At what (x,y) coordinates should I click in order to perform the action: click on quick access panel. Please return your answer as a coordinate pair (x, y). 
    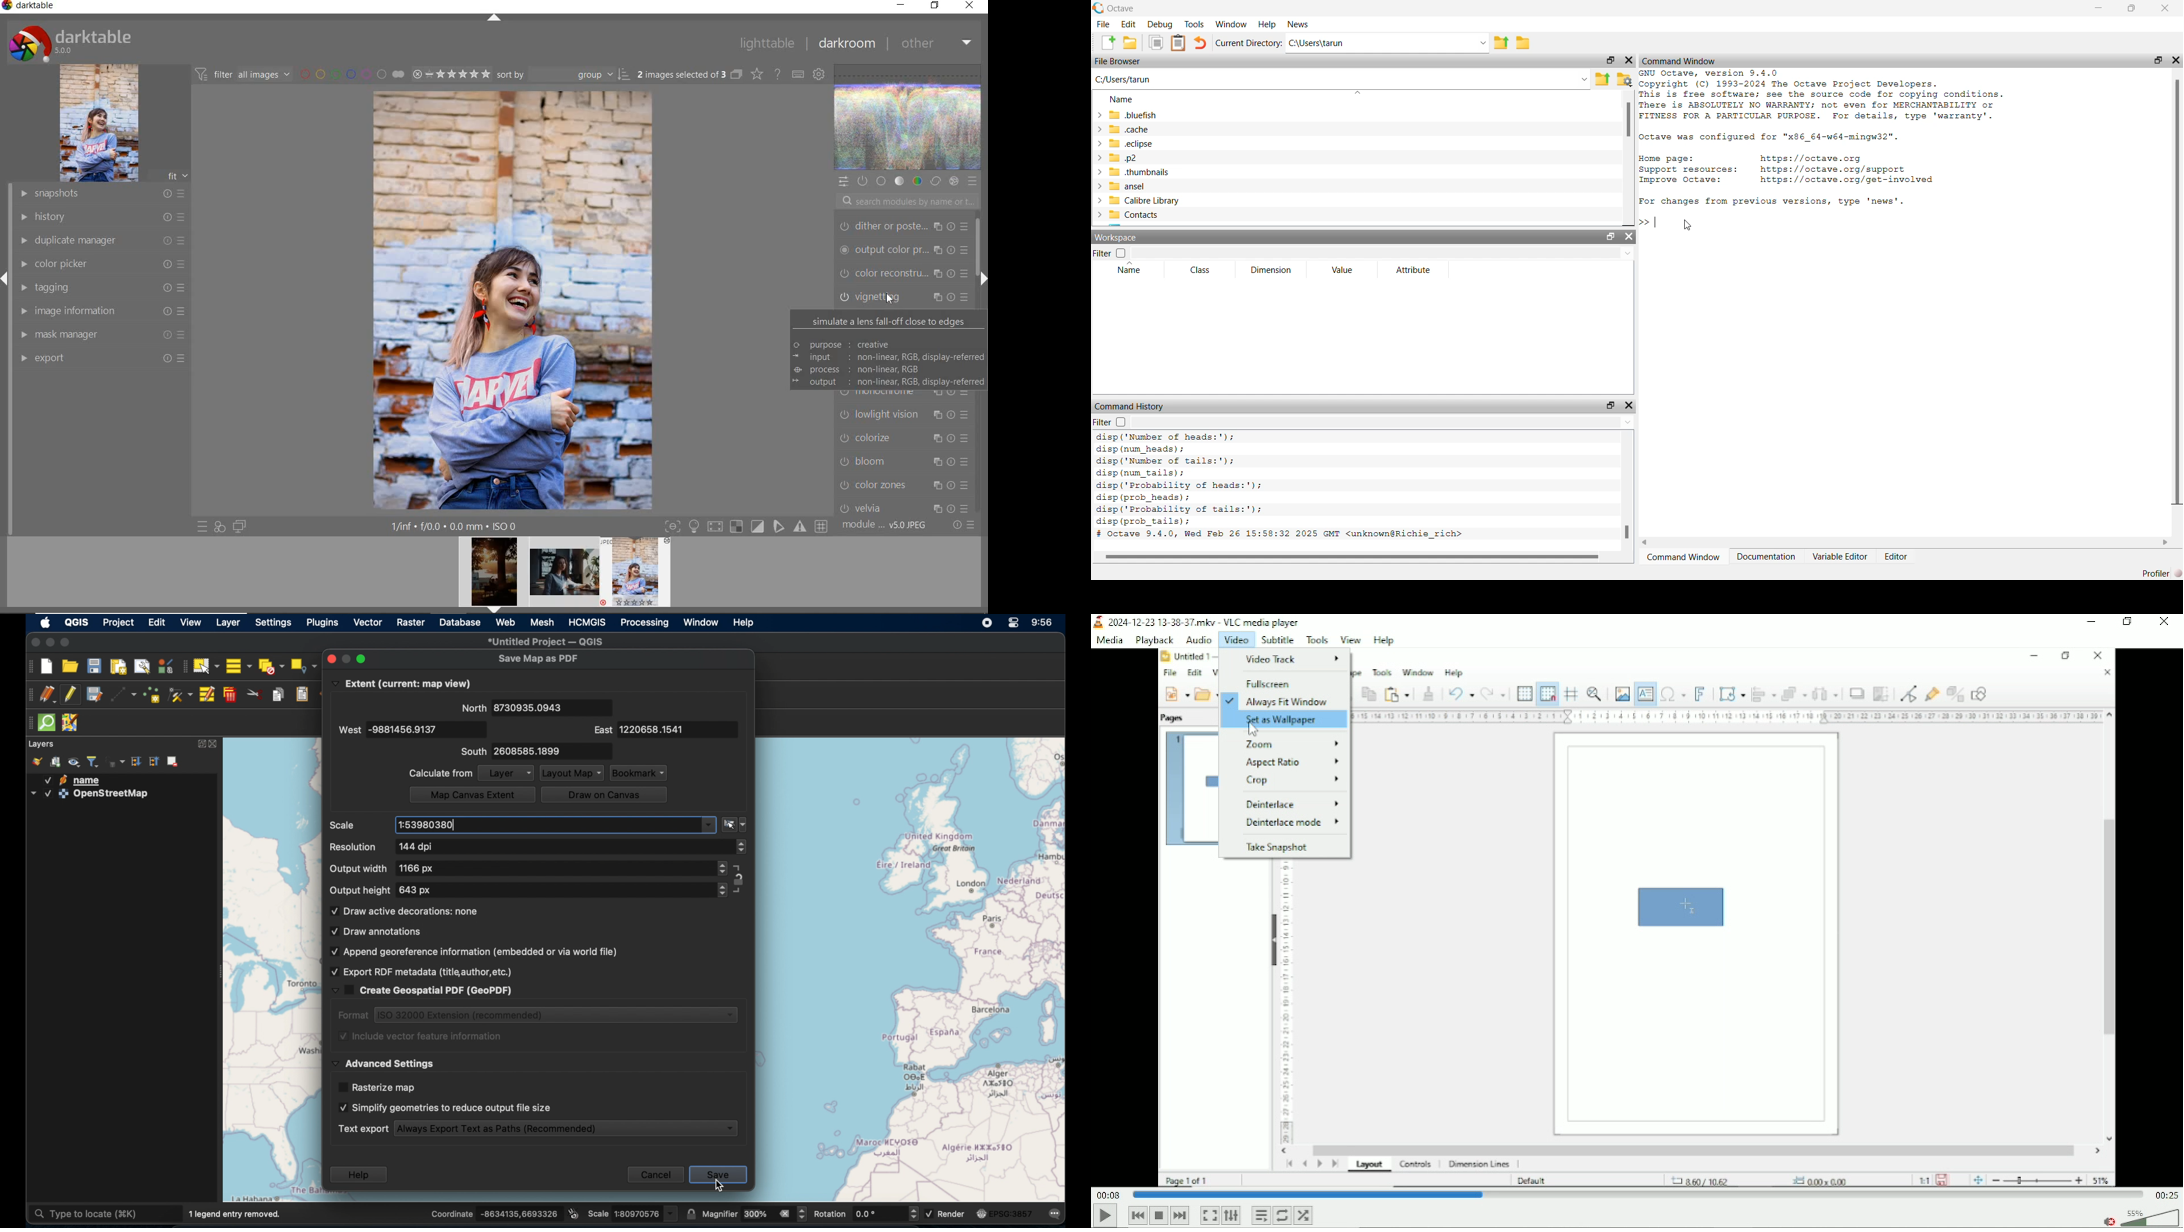
    Looking at the image, I should click on (843, 182).